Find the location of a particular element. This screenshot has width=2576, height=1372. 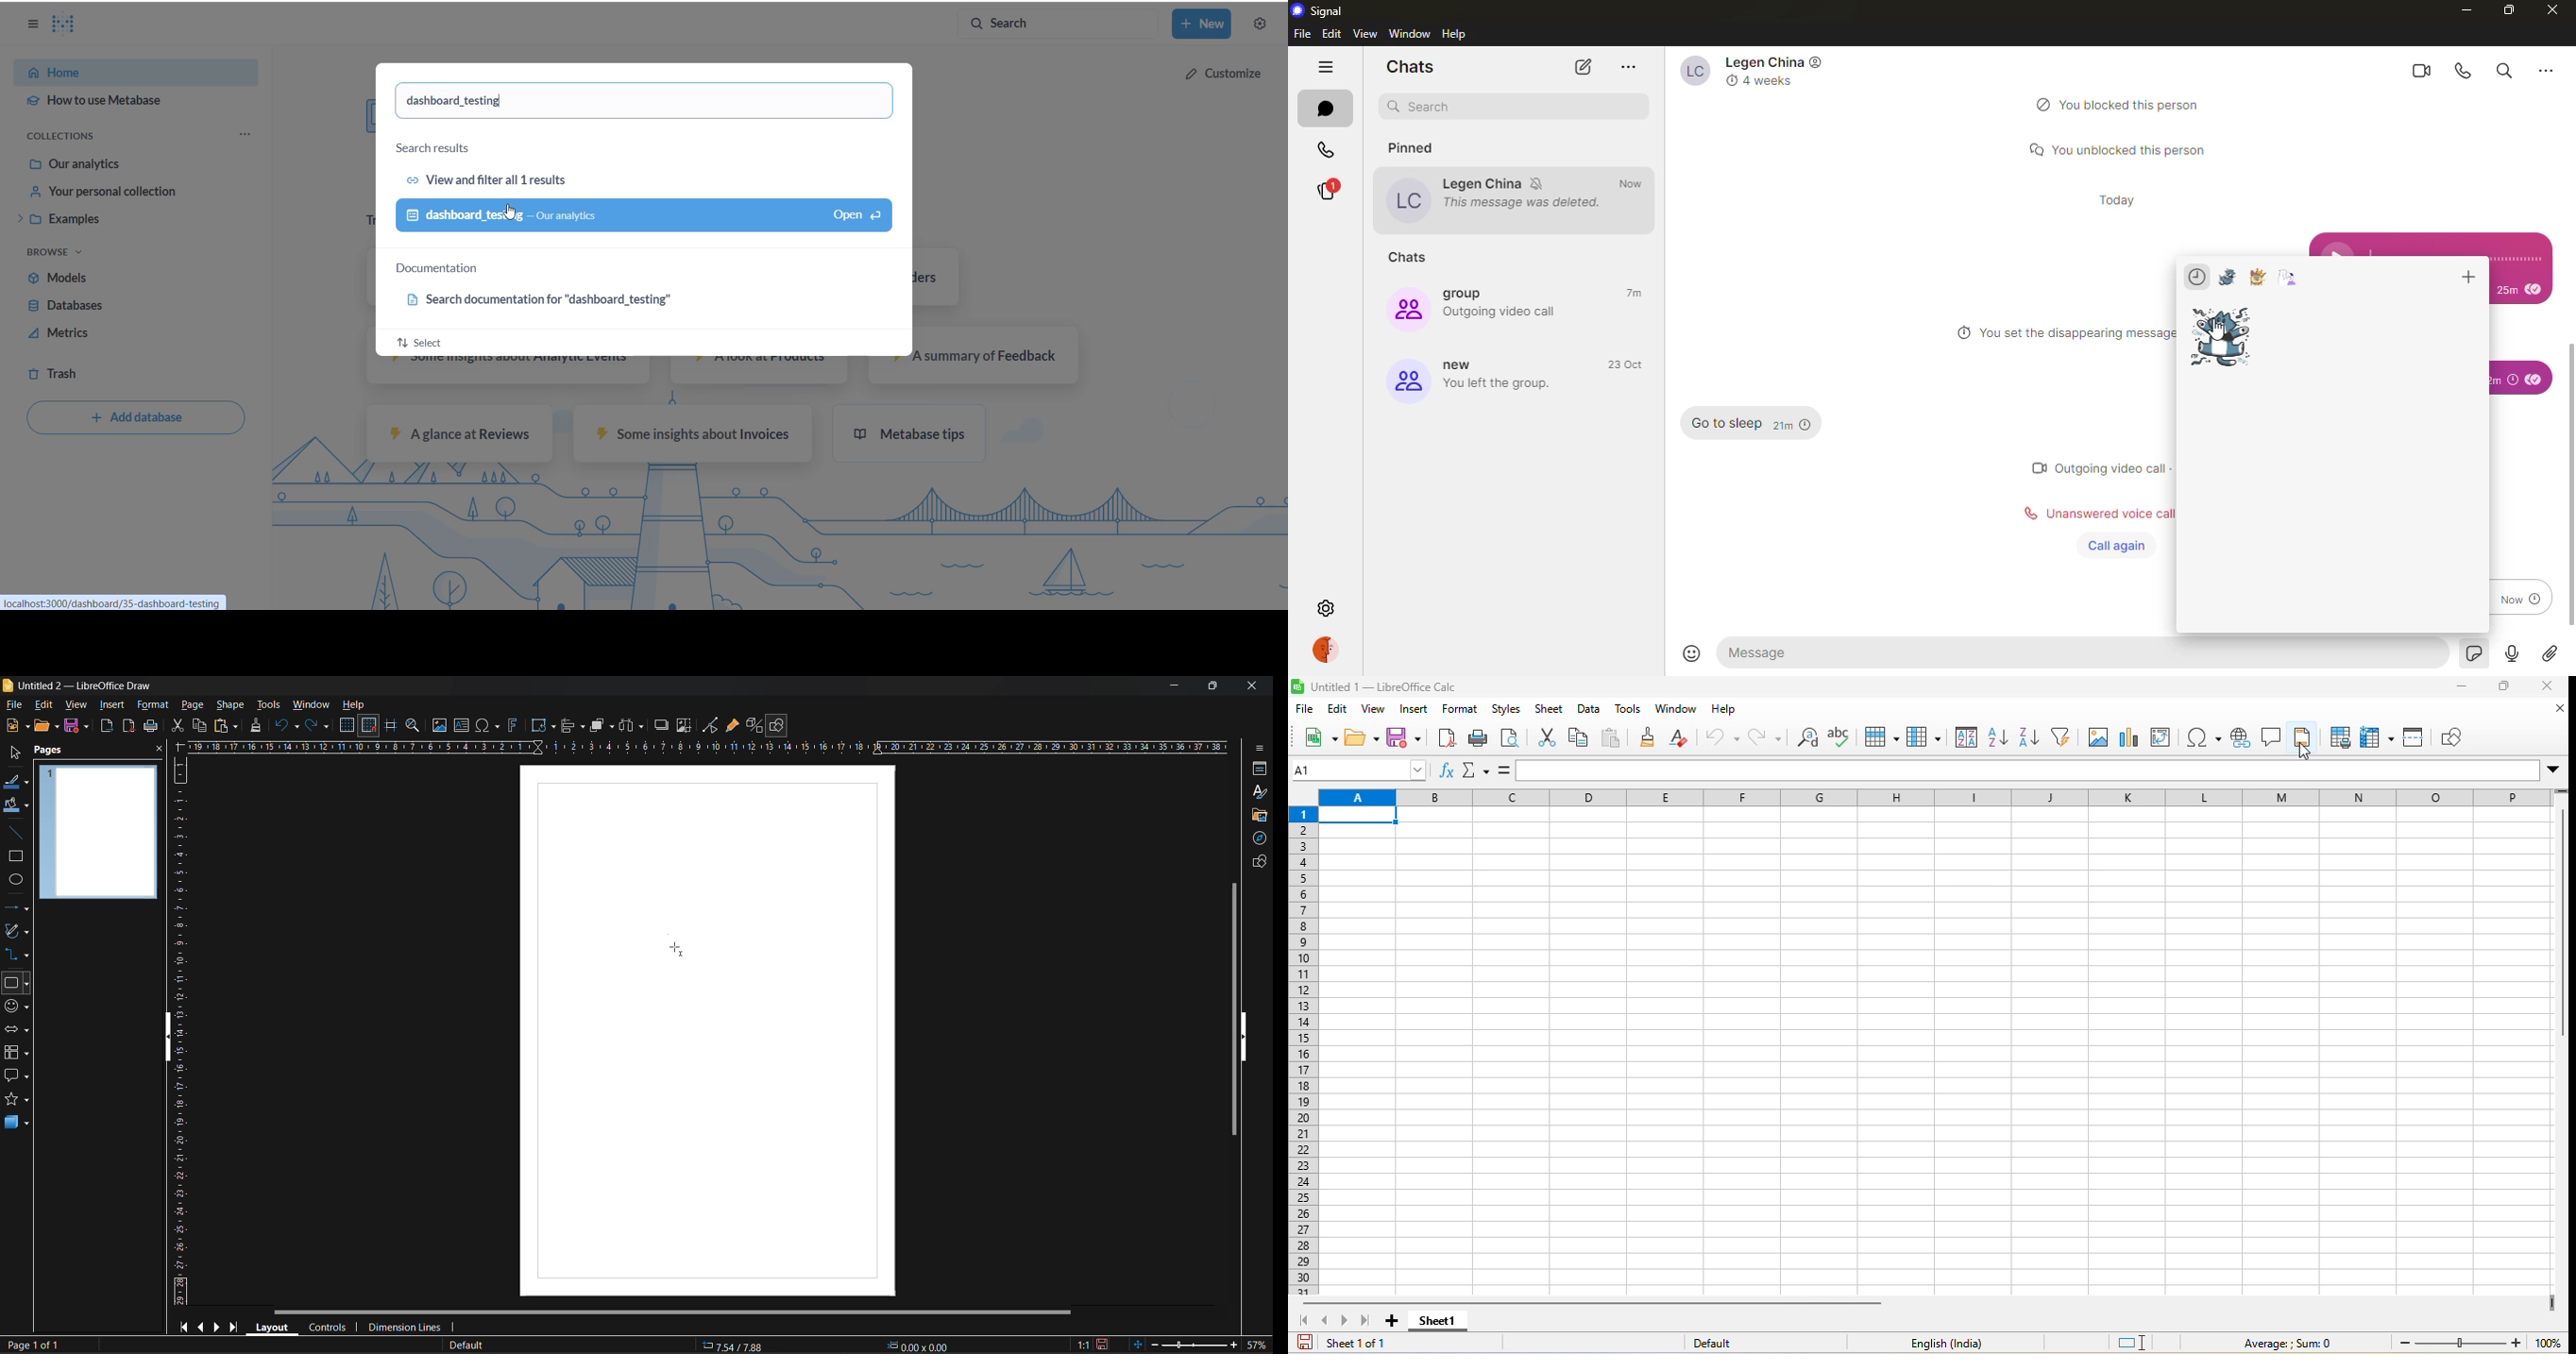

print is located at coordinates (1481, 741).